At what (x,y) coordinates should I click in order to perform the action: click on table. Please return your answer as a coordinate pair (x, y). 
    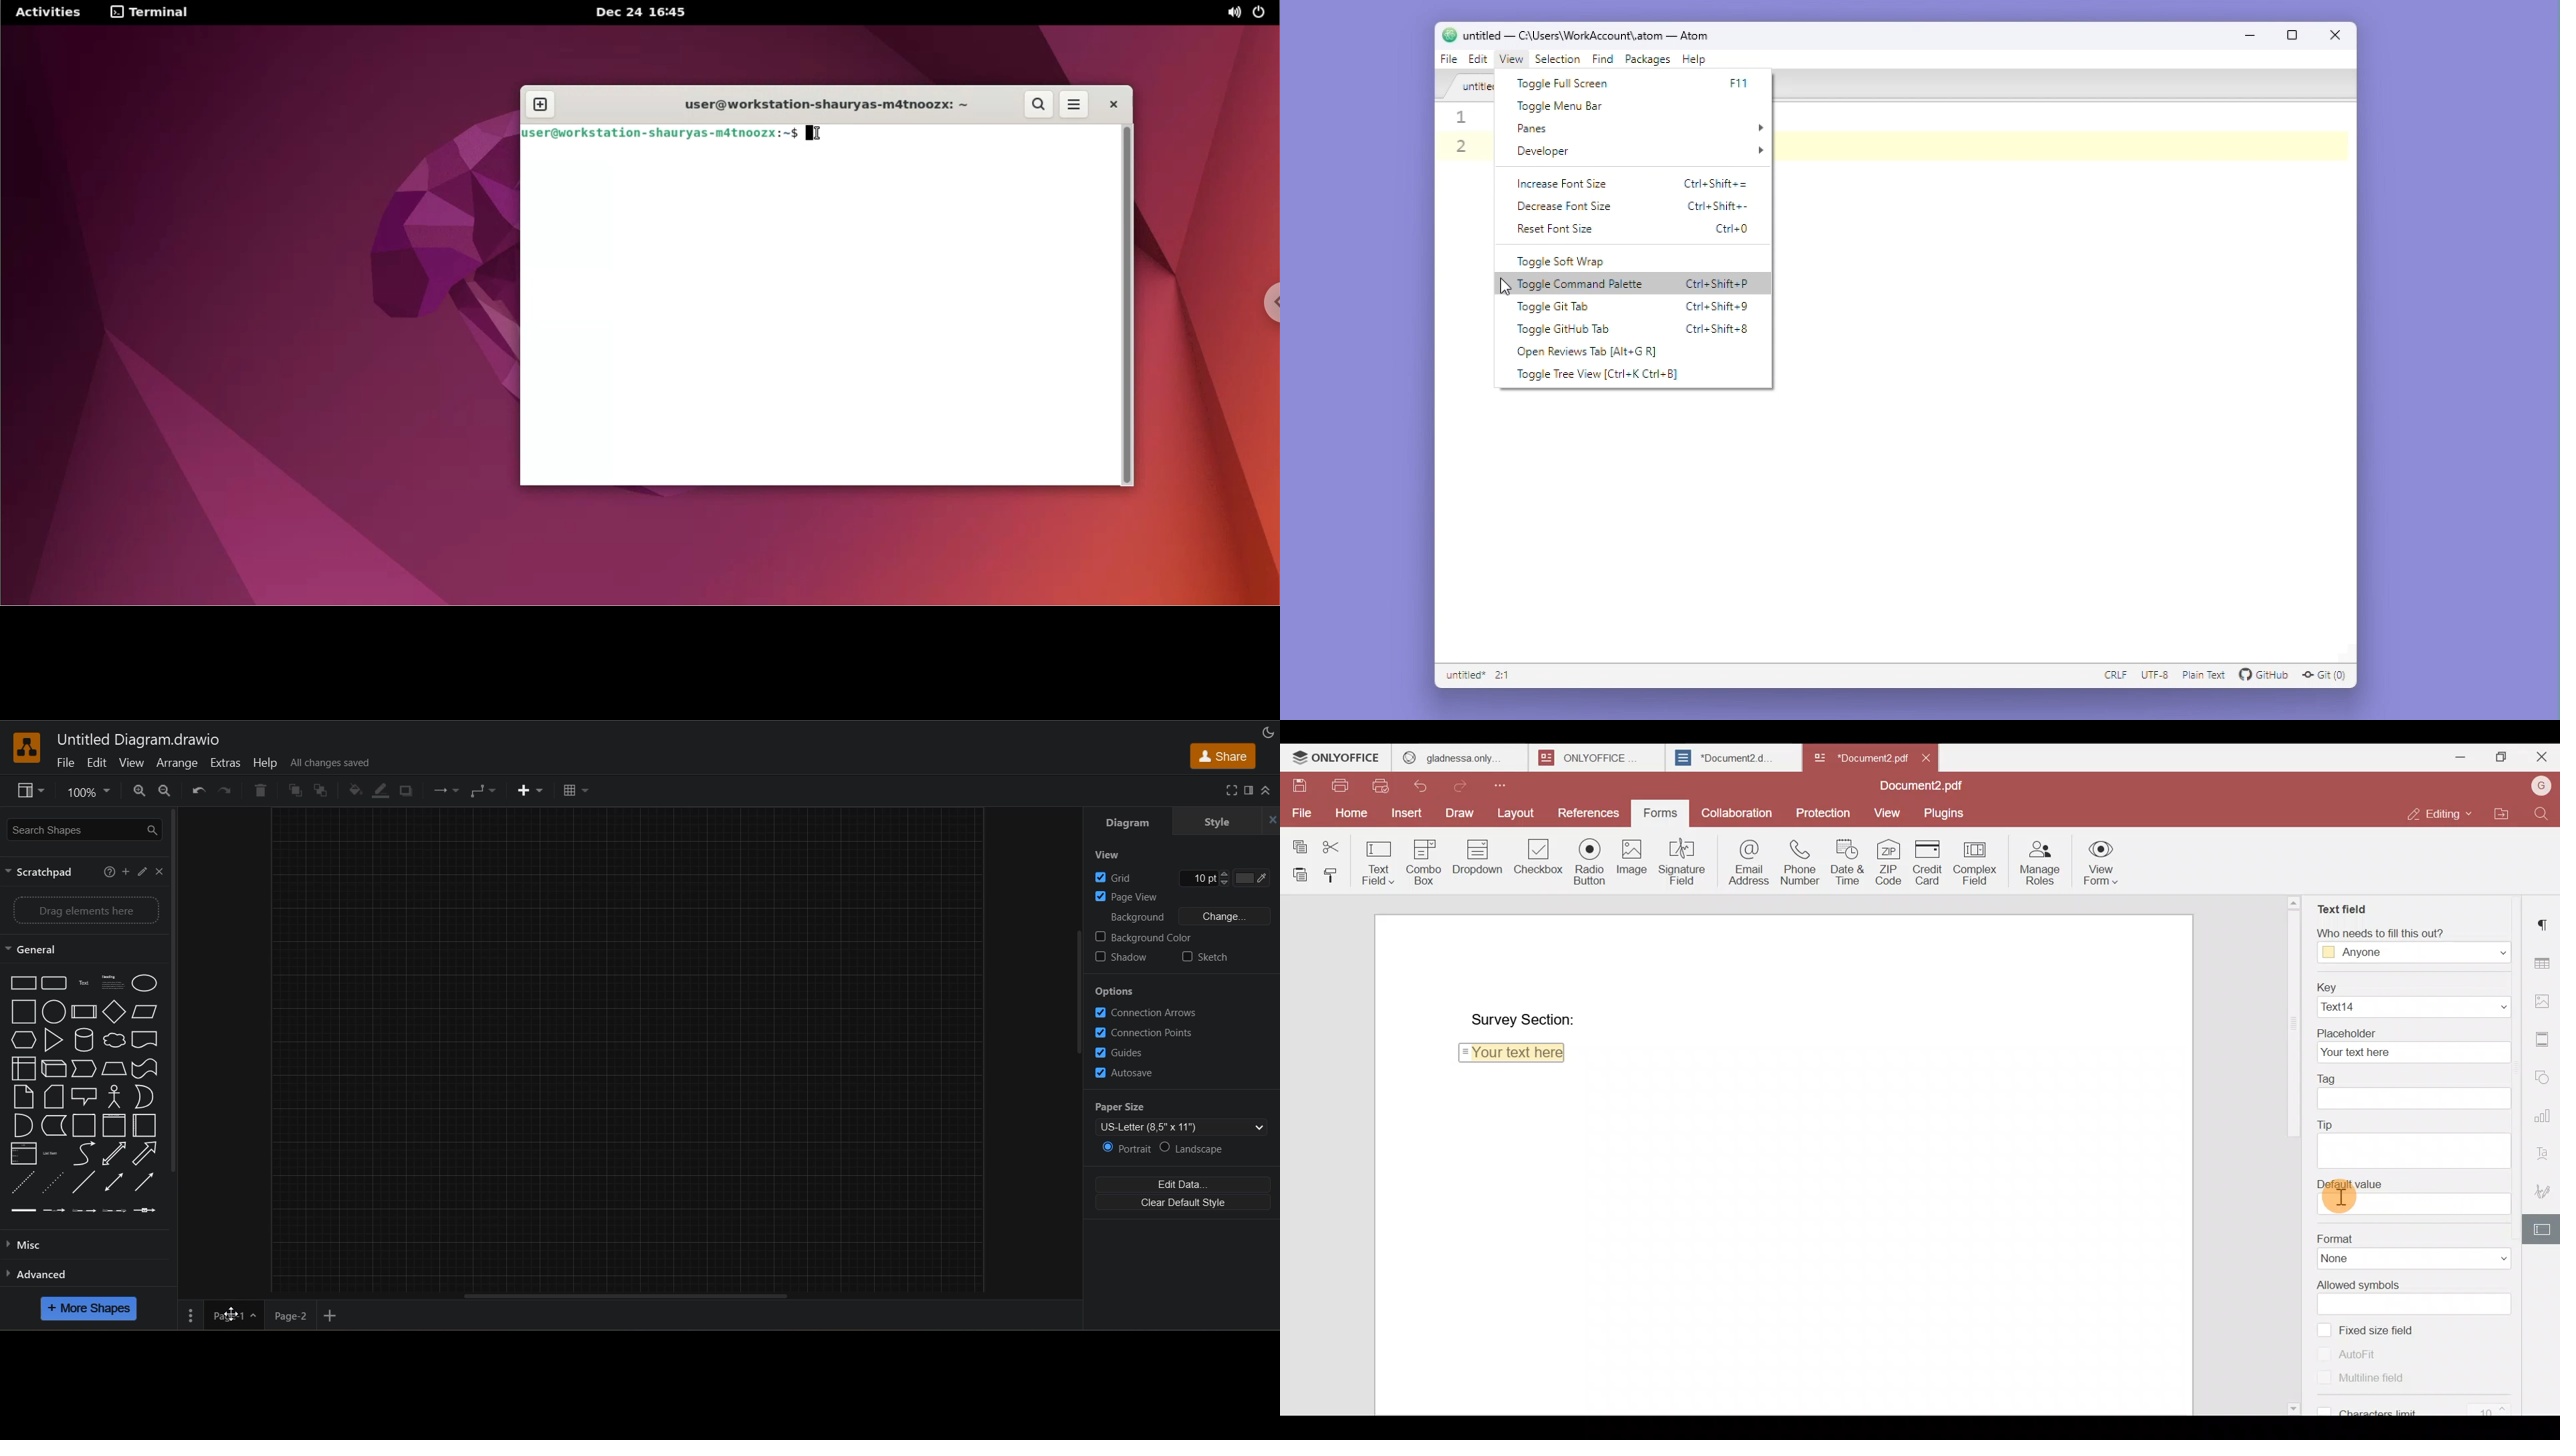
    Looking at the image, I should click on (574, 792).